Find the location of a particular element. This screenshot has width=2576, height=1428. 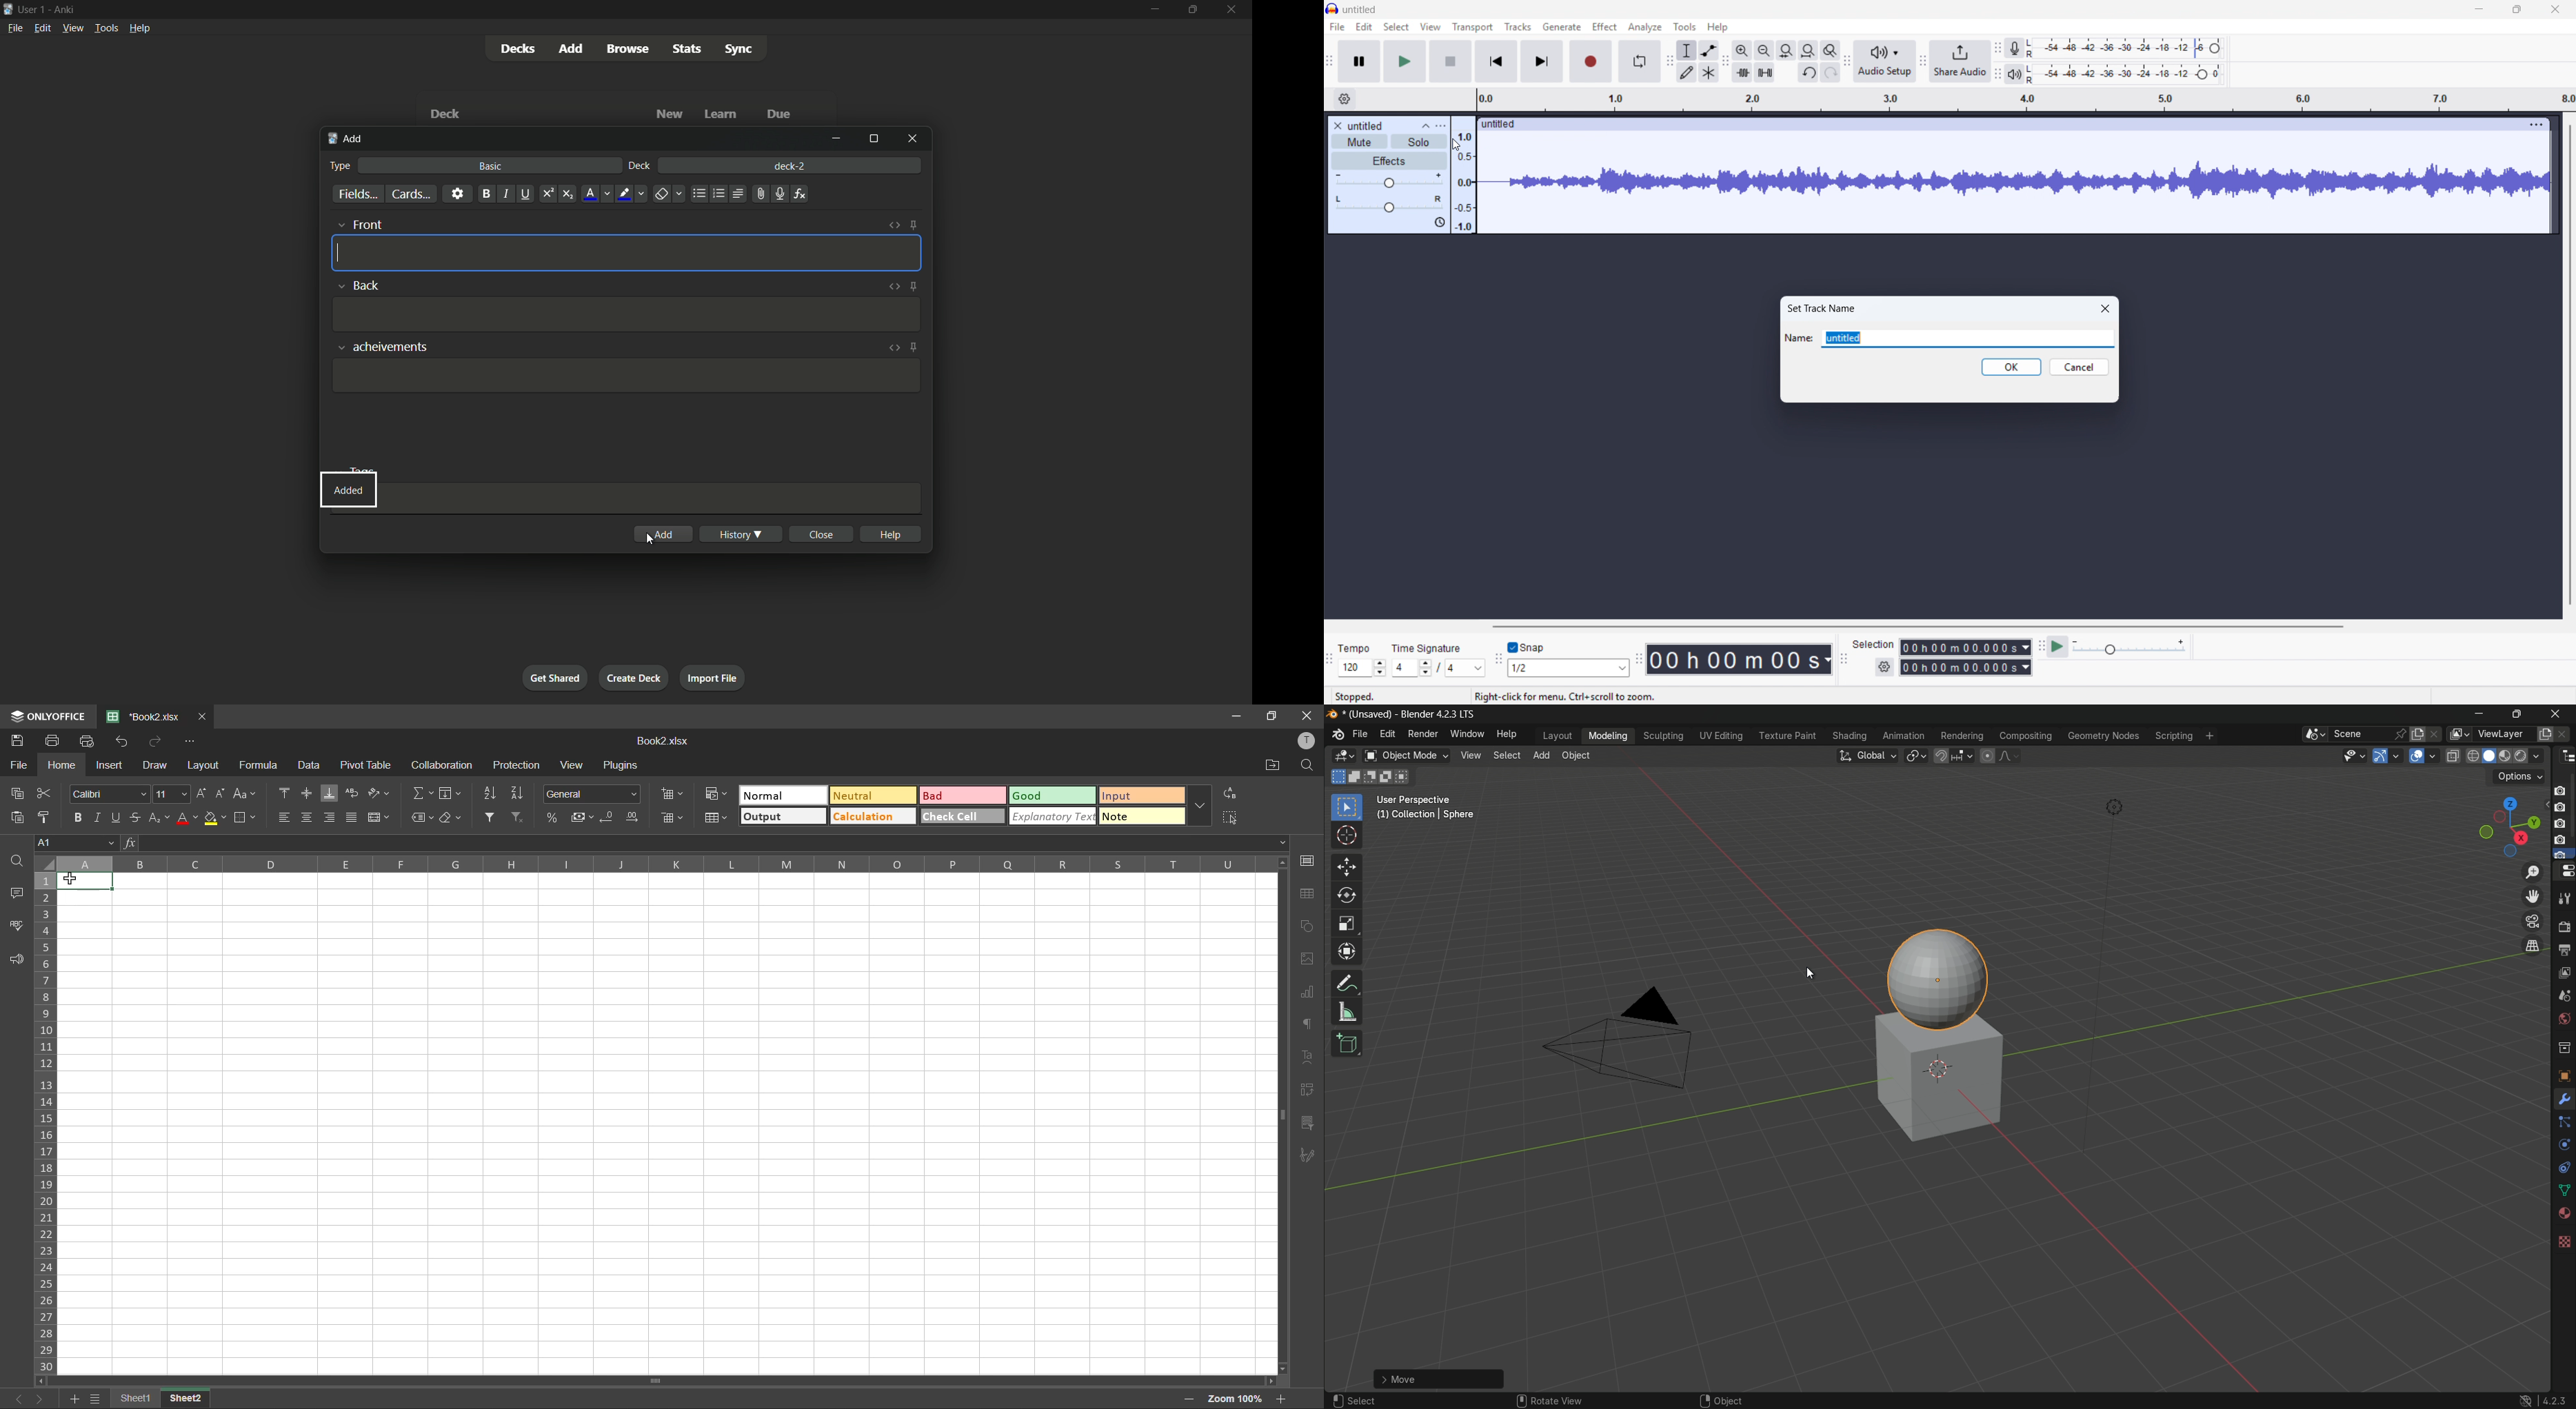

add is located at coordinates (570, 48).